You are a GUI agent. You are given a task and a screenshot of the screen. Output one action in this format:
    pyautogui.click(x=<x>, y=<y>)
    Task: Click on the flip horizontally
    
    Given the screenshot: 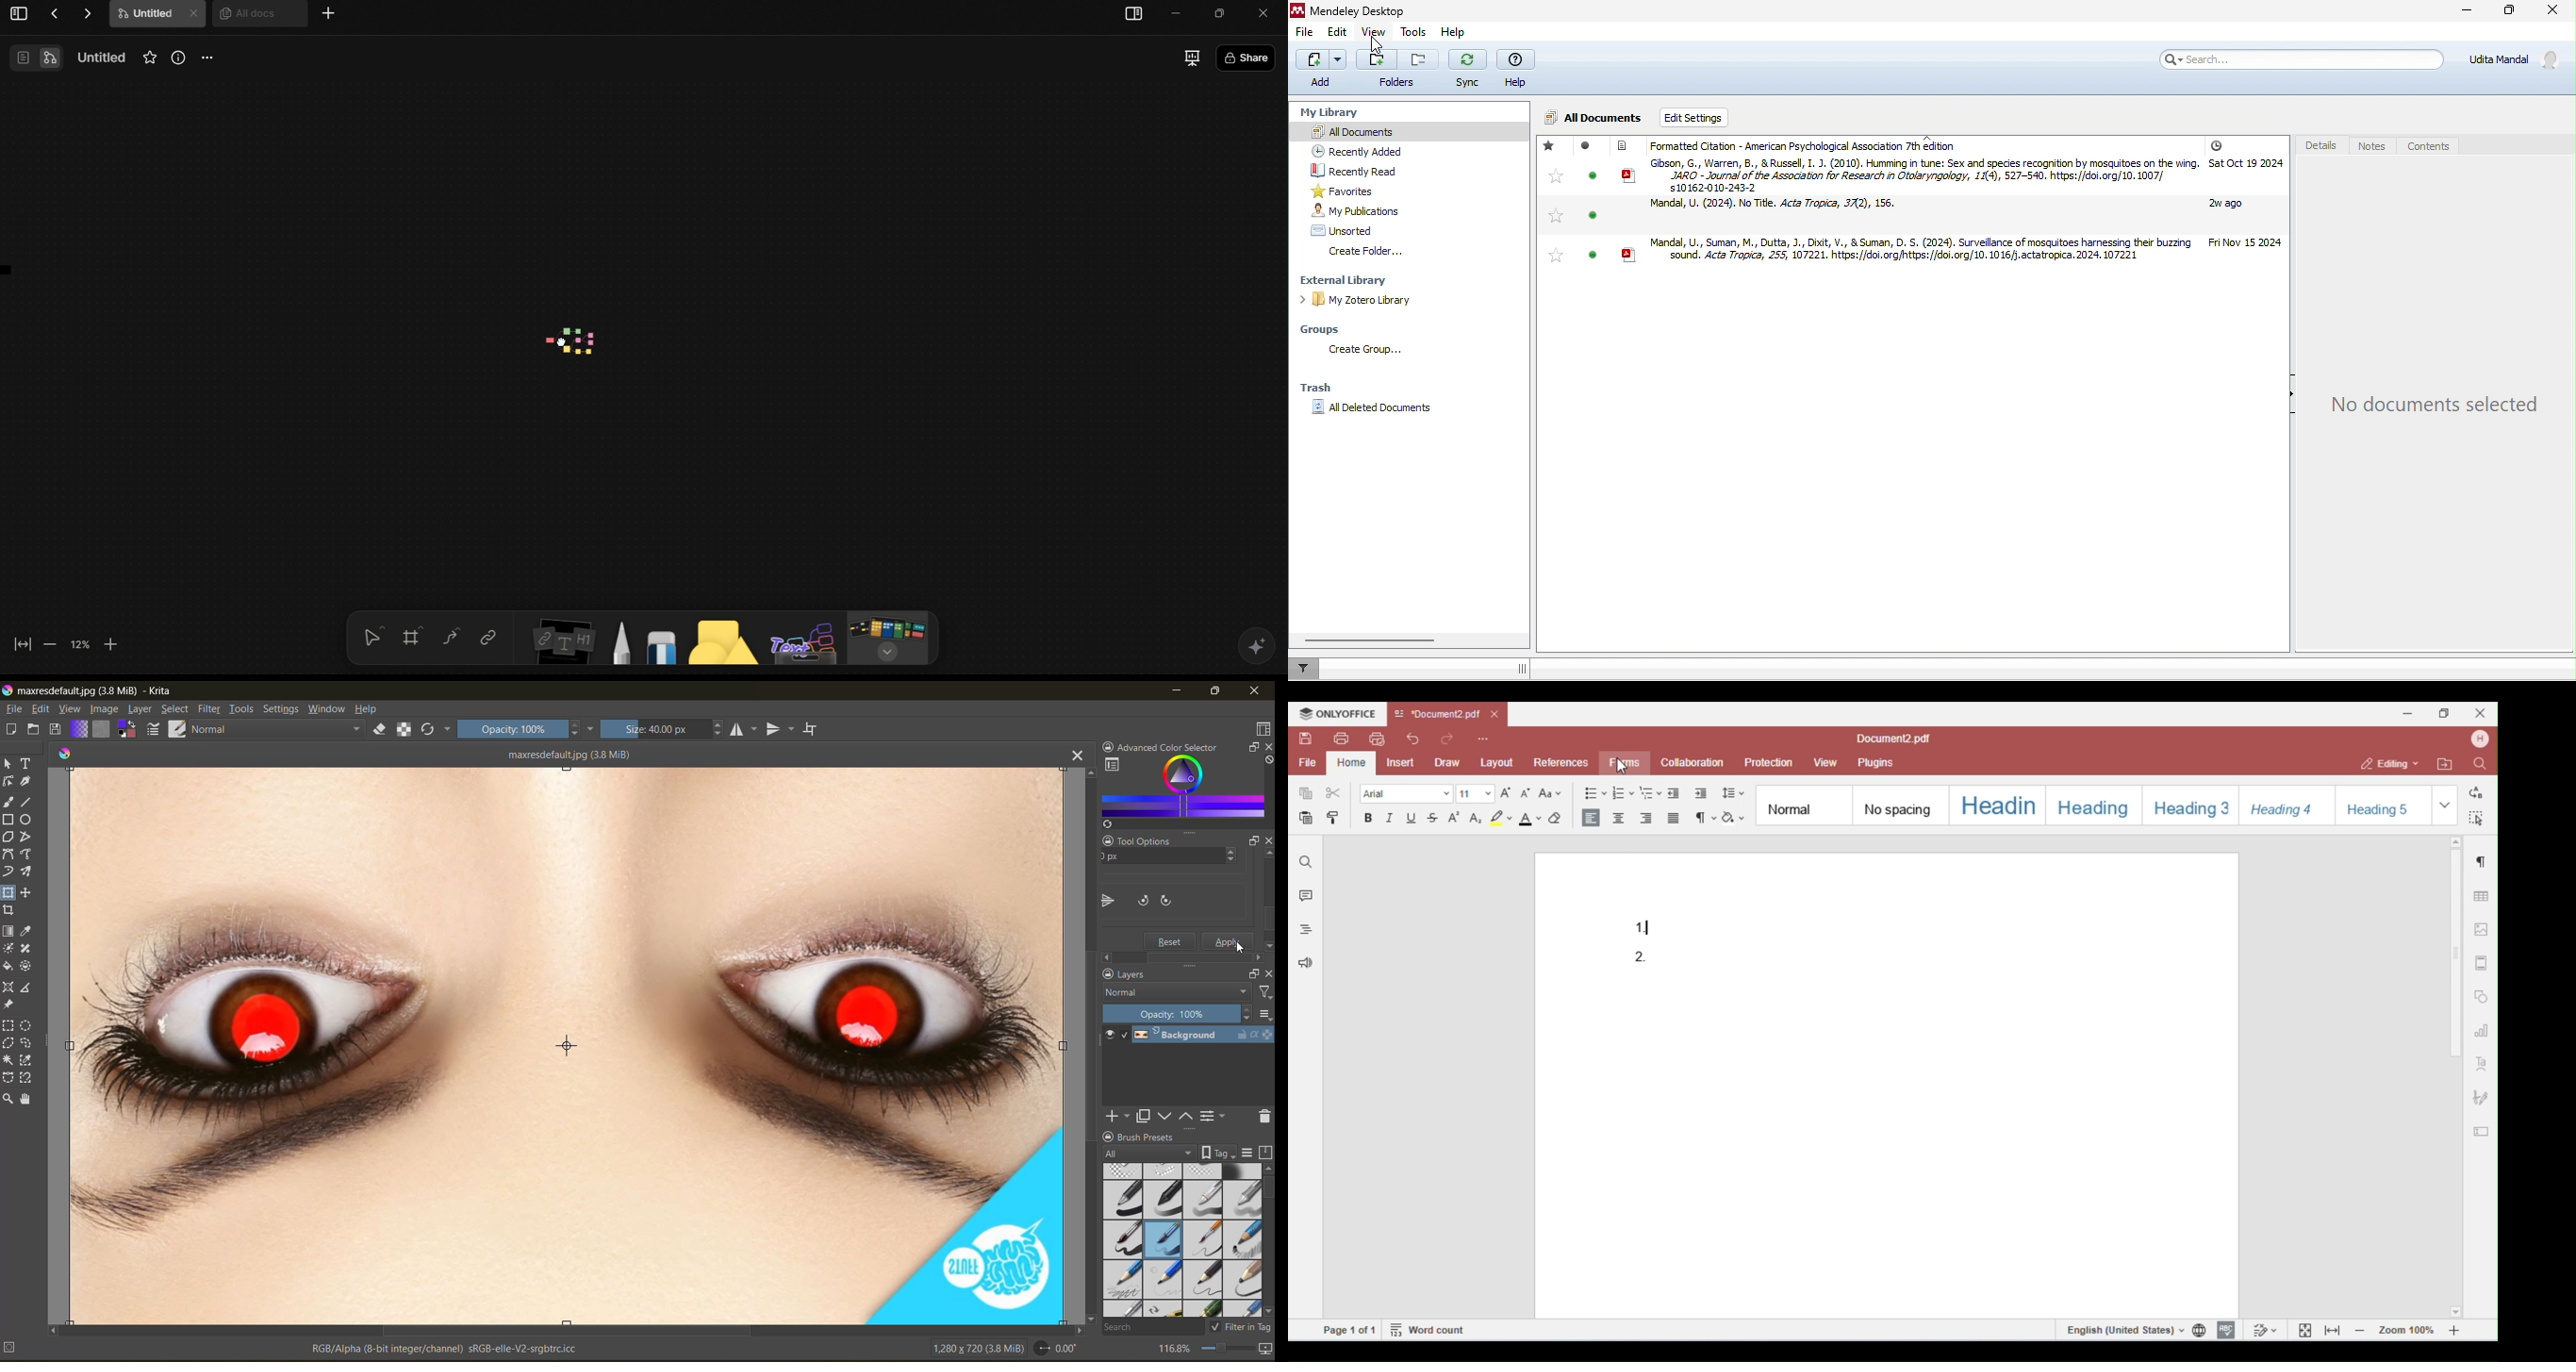 What is the action you would take?
    pyautogui.click(x=1106, y=900)
    